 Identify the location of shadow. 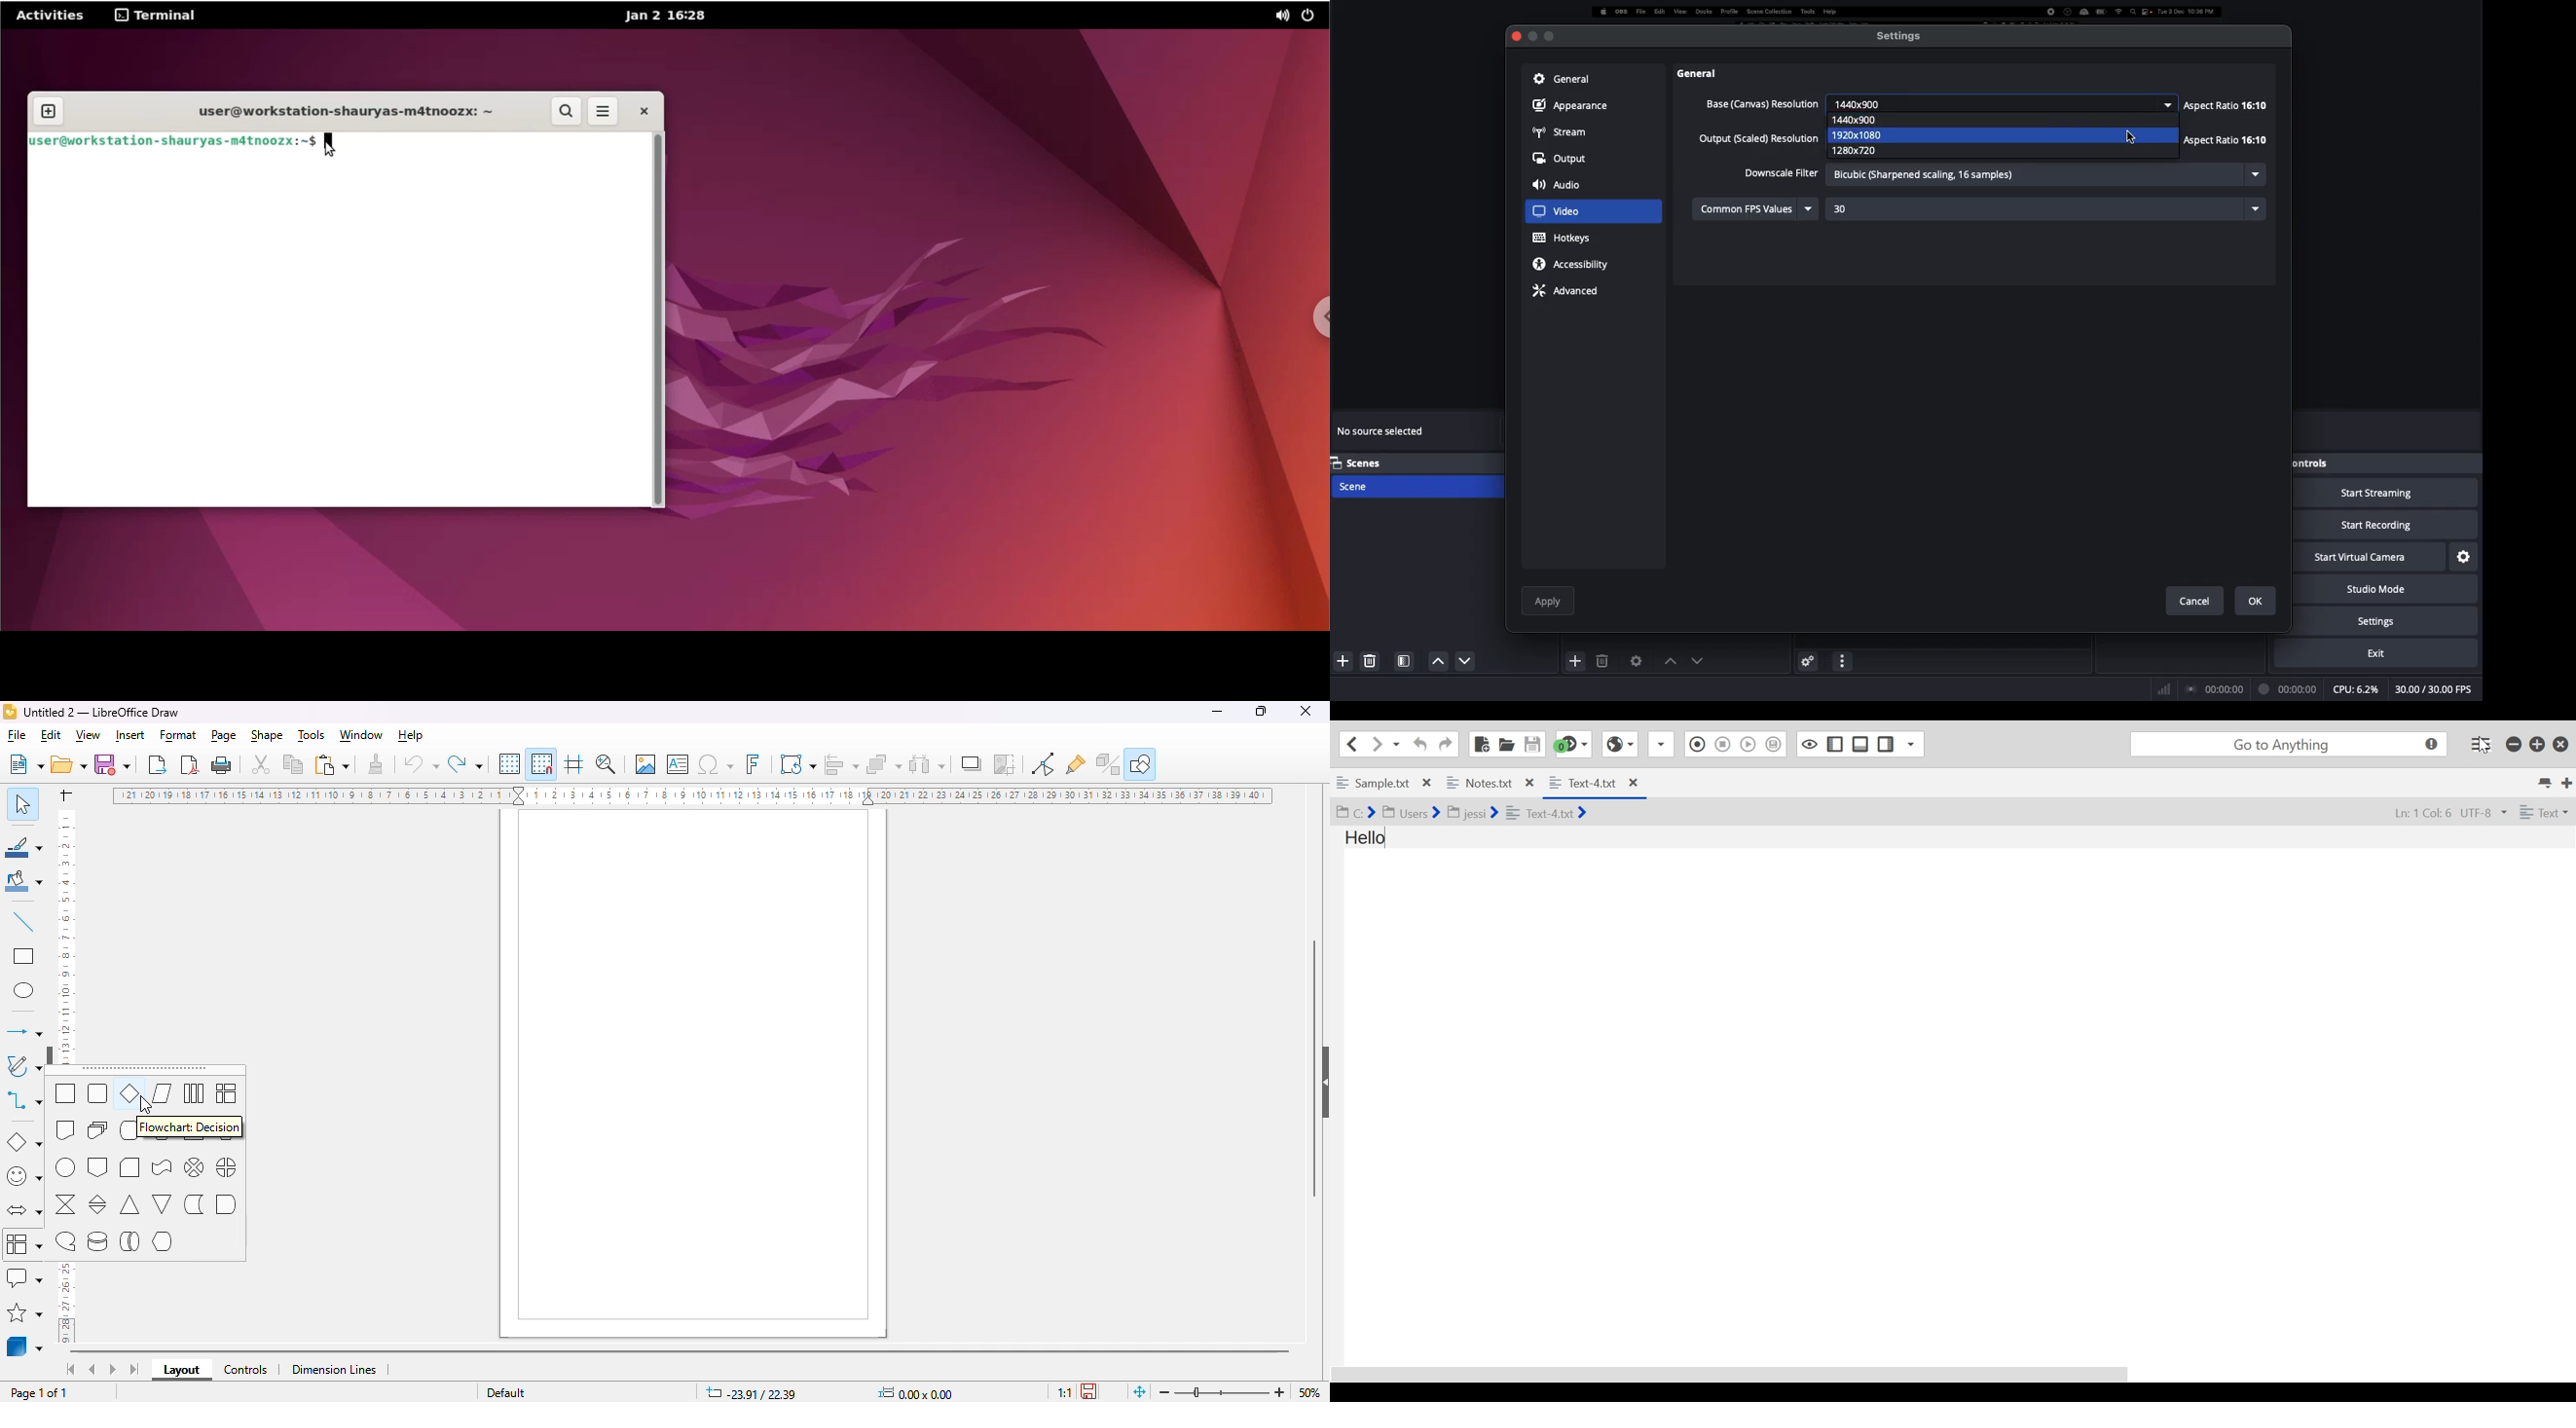
(972, 764).